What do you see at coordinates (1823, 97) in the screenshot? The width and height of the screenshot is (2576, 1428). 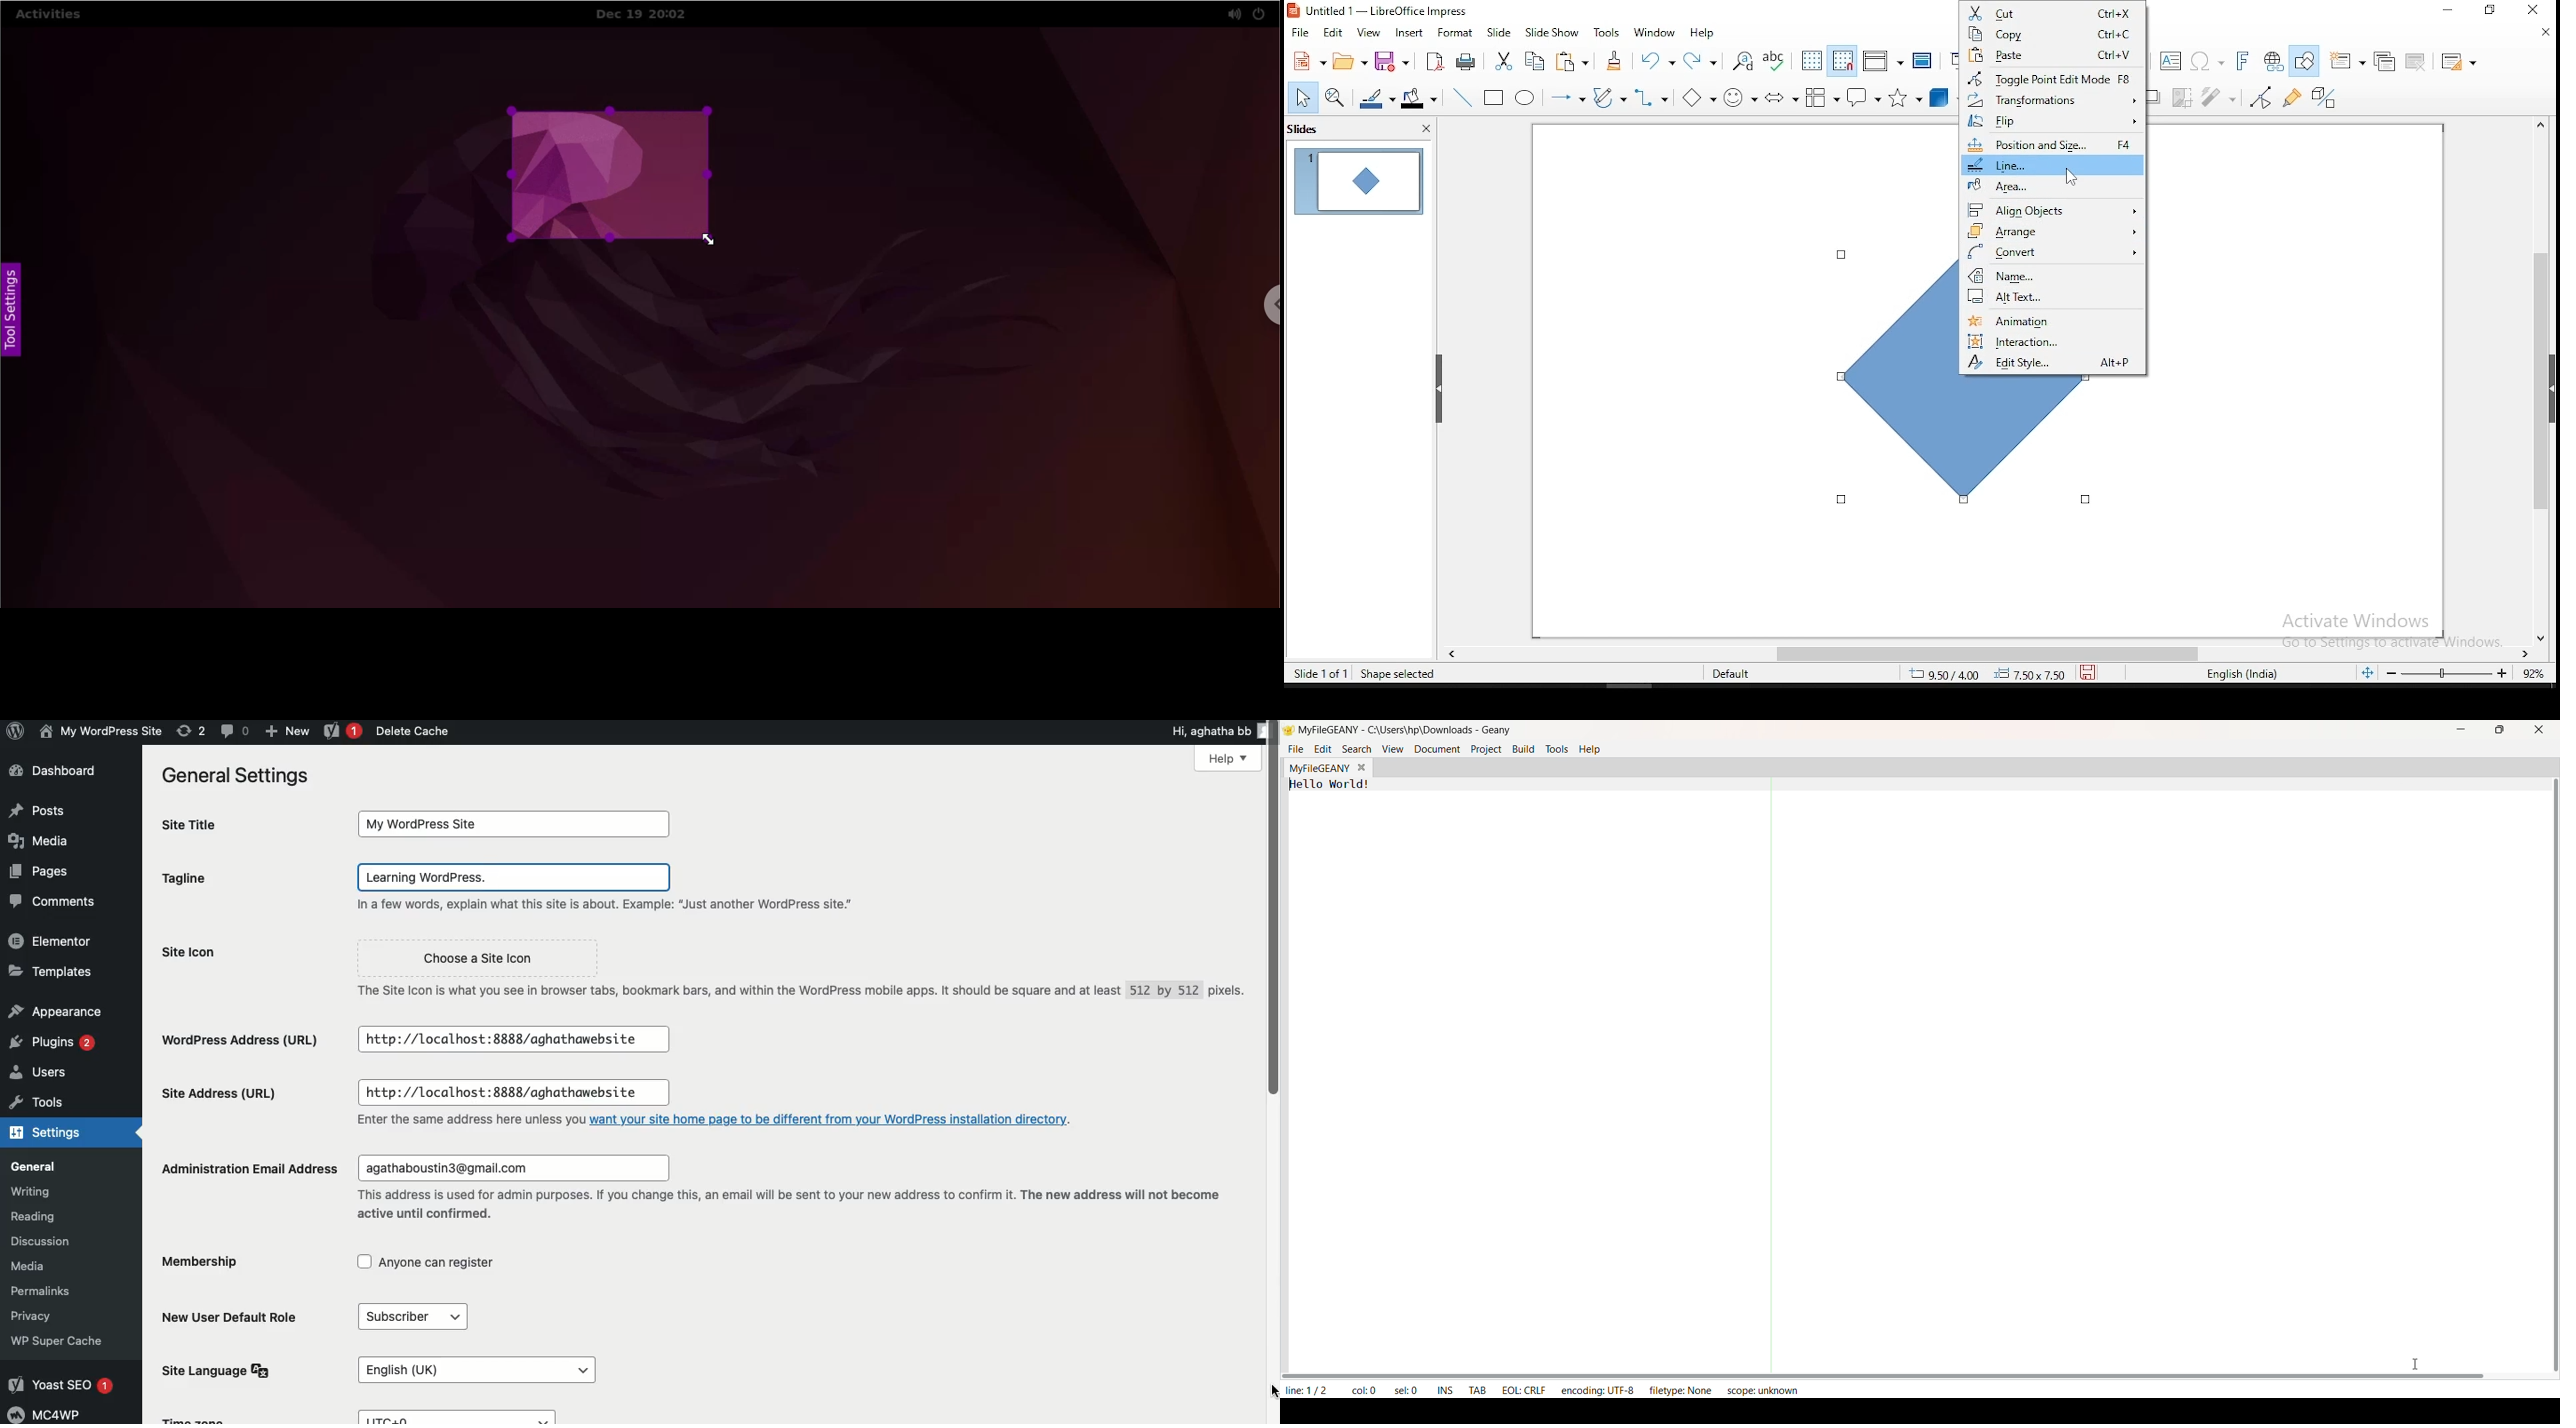 I see `flowchart` at bounding box center [1823, 97].